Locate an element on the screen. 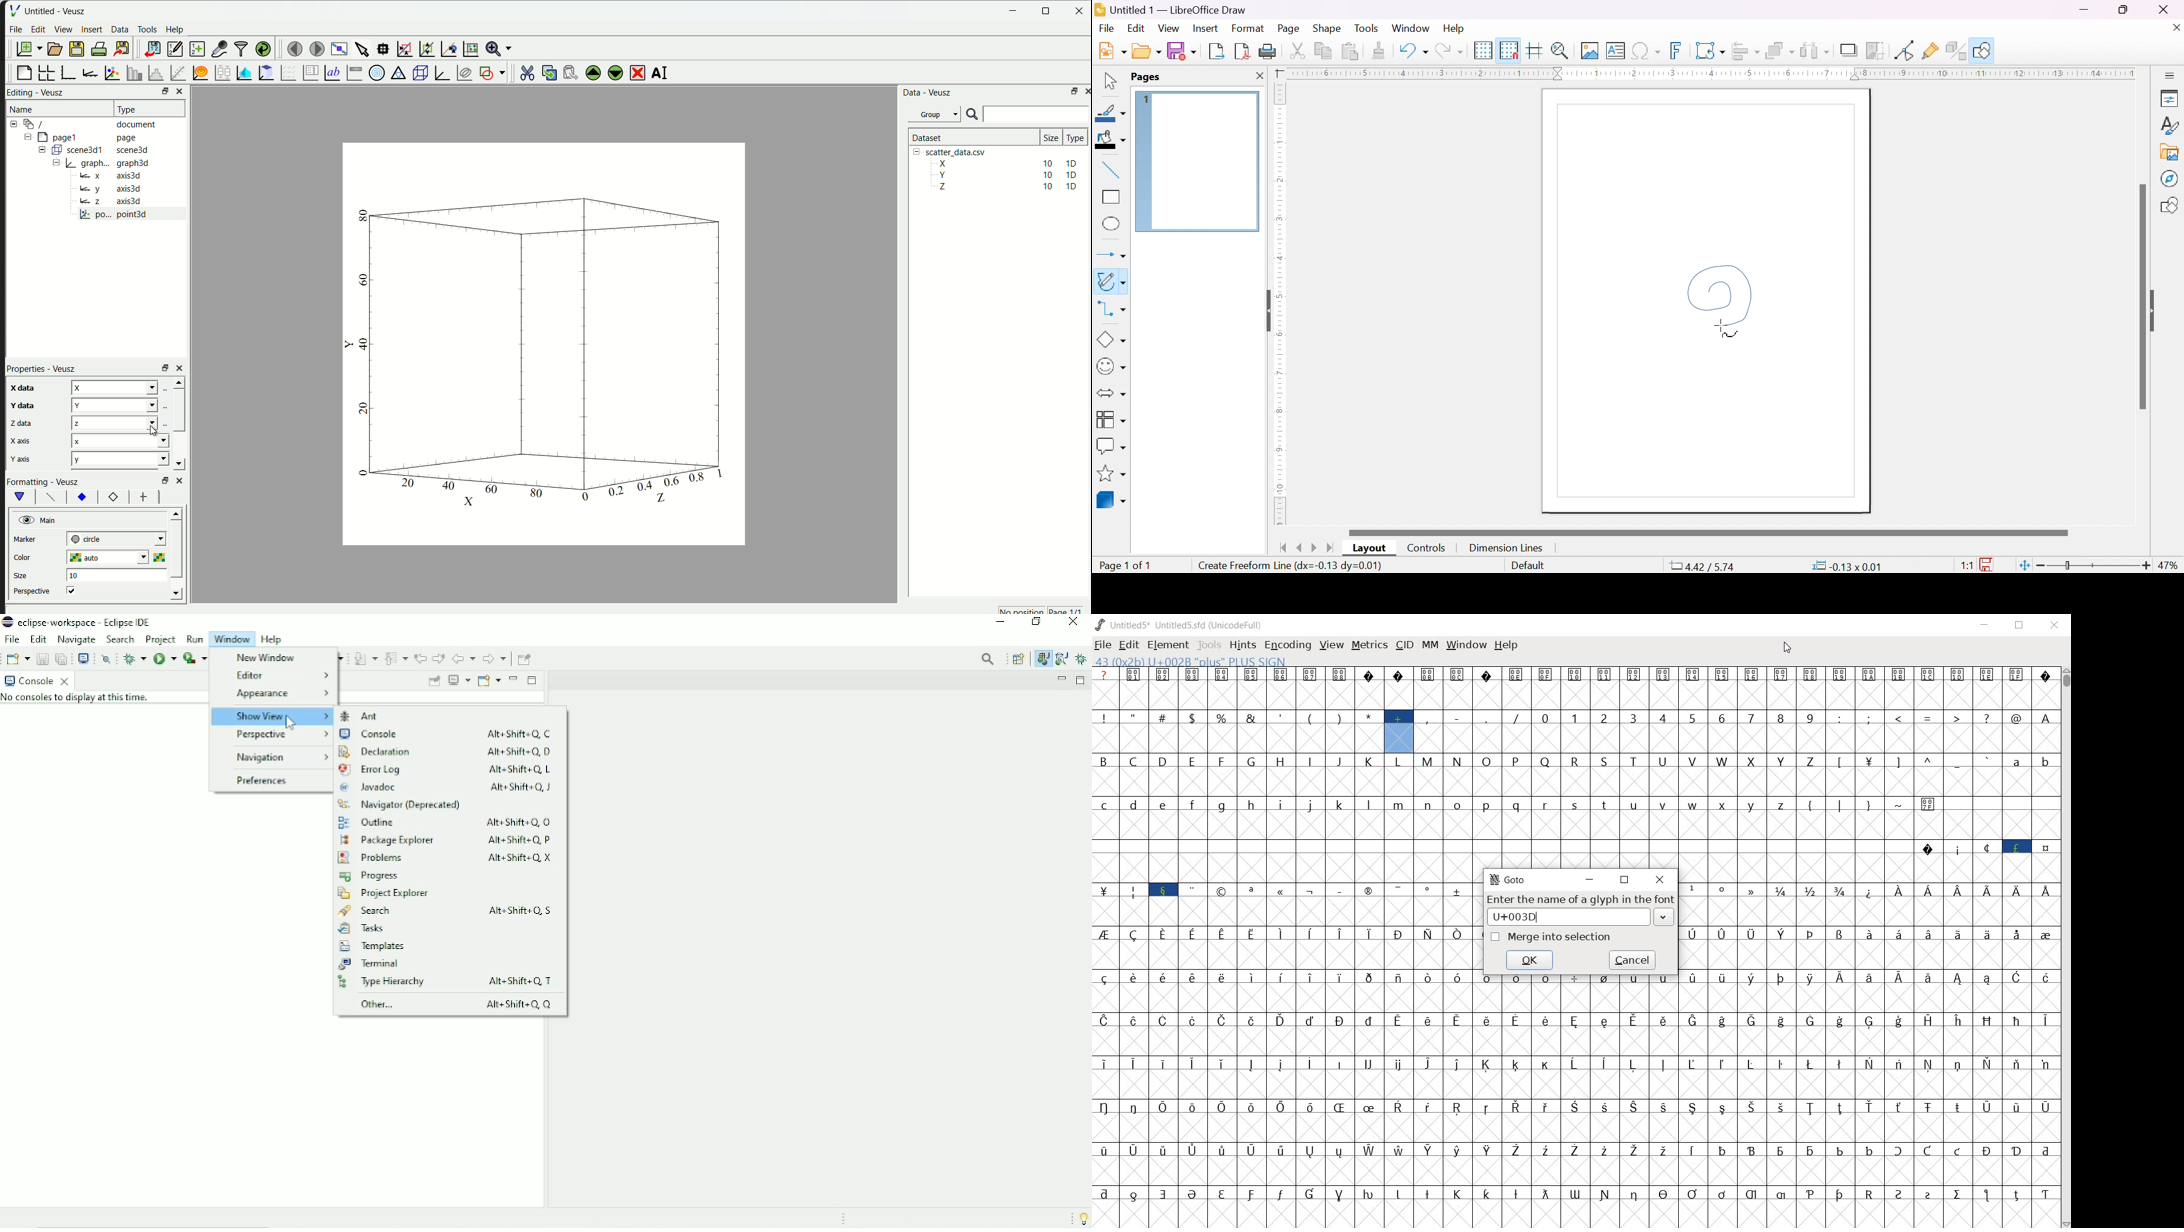 This screenshot has height=1232, width=2184. restore down is located at coordinates (2124, 10).